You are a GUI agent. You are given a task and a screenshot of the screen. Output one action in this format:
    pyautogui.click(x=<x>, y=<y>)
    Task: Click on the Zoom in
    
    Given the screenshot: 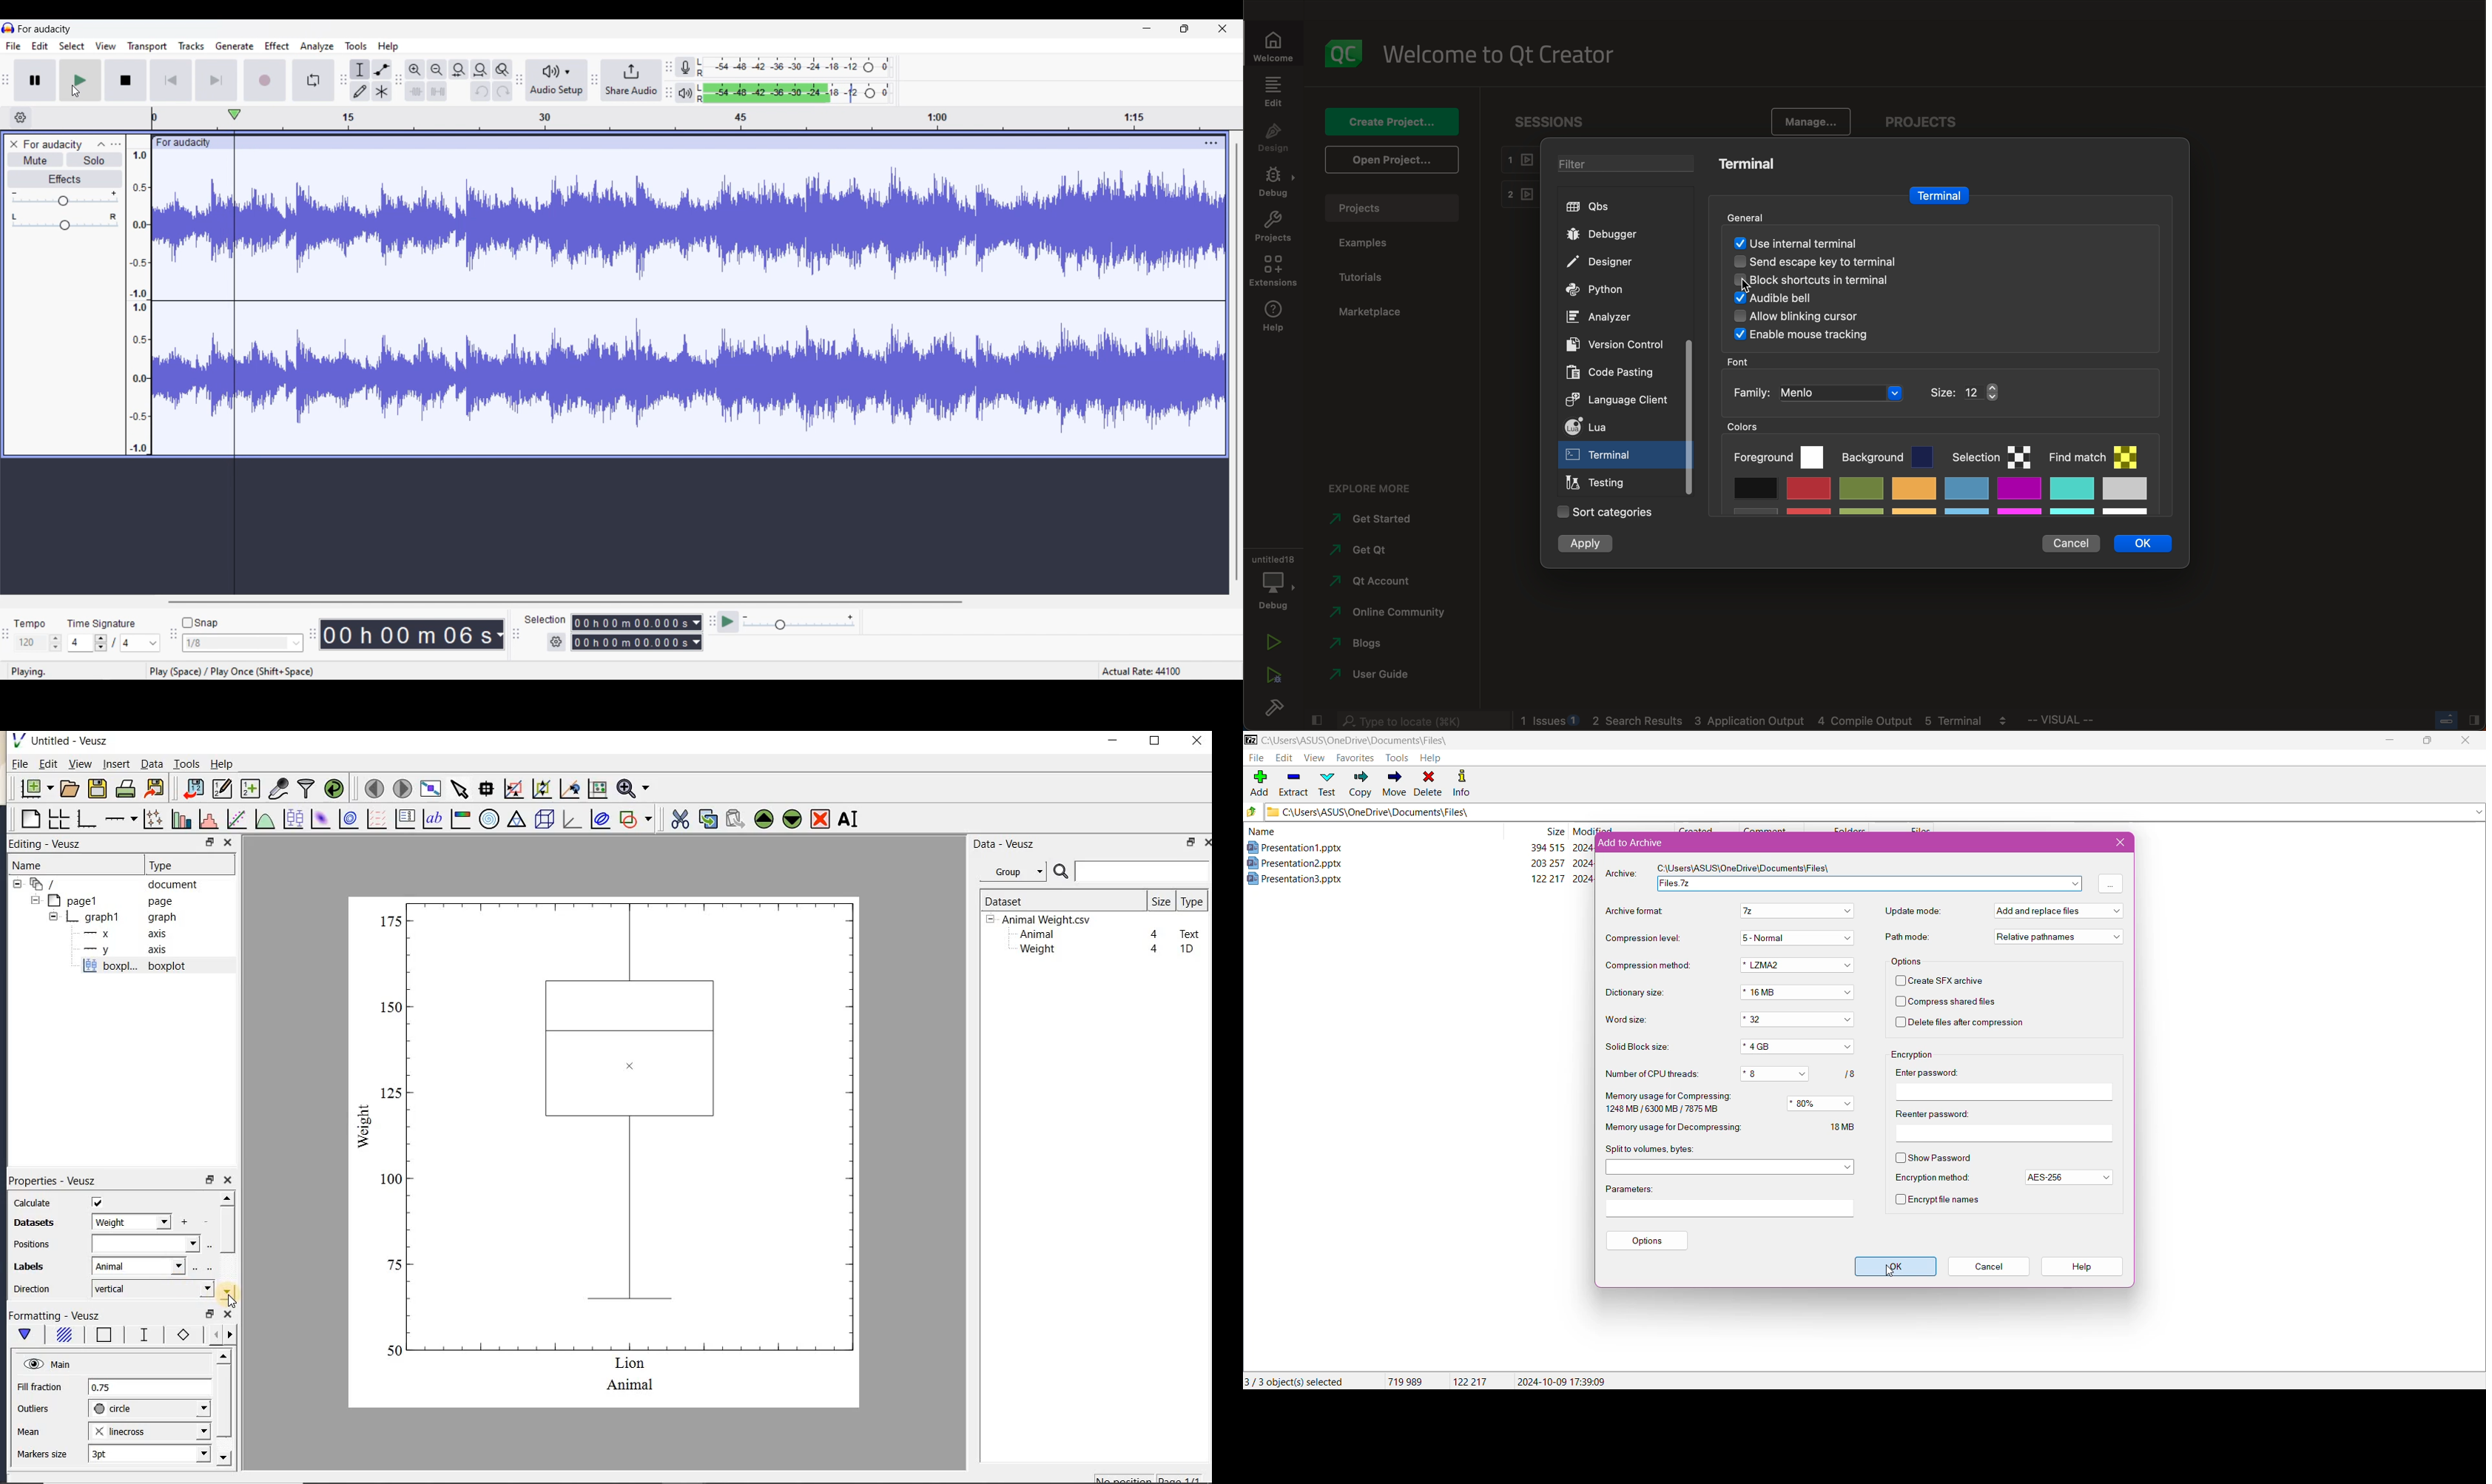 What is the action you would take?
    pyautogui.click(x=415, y=70)
    